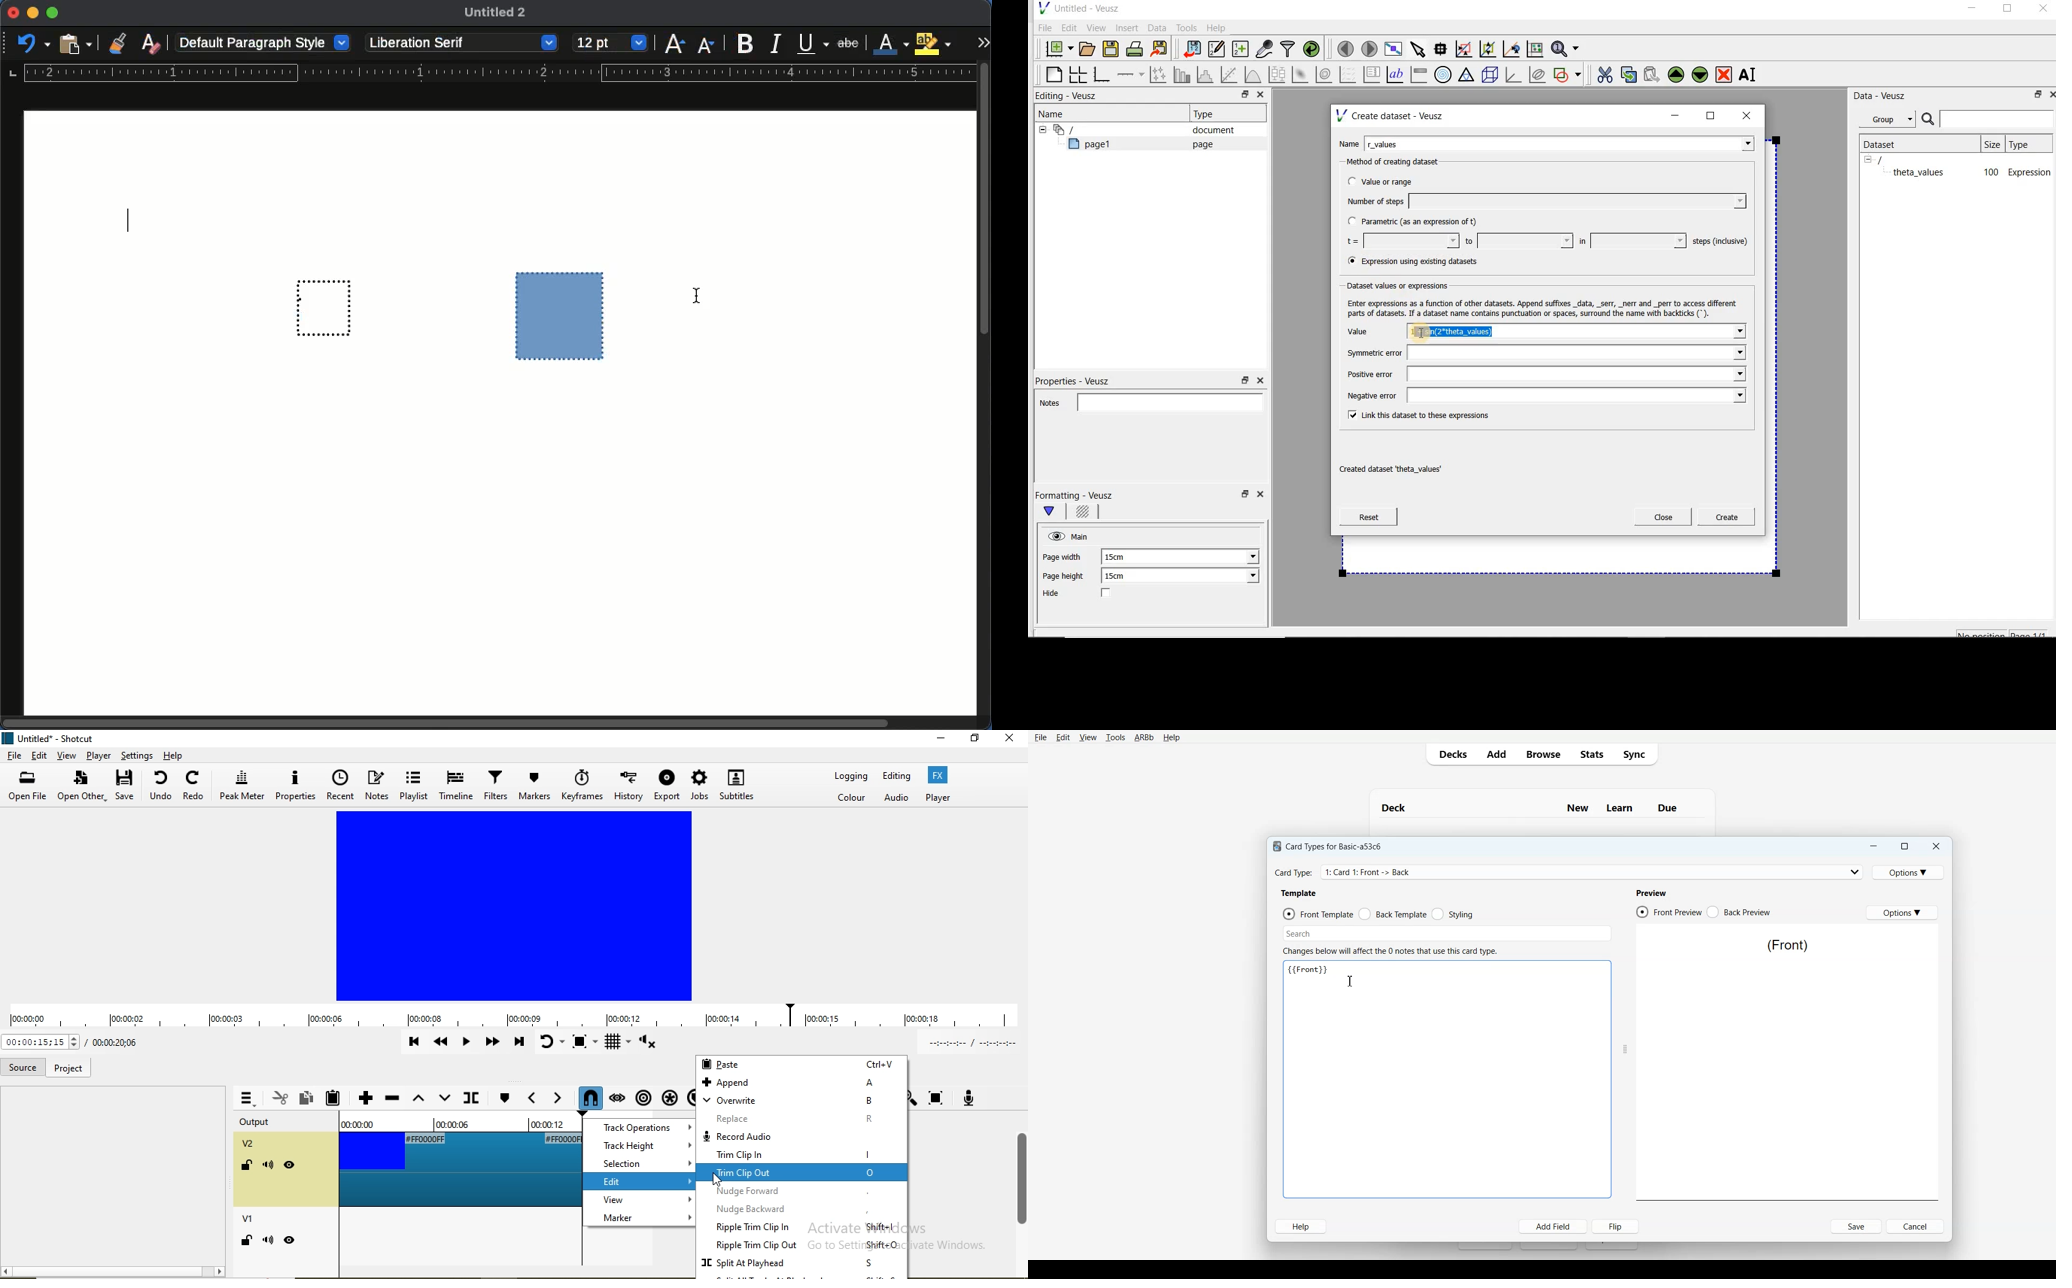  Describe the element at coordinates (1054, 537) in the screenshot. I see `visible (click to hide, set Hide to true)` at that location.